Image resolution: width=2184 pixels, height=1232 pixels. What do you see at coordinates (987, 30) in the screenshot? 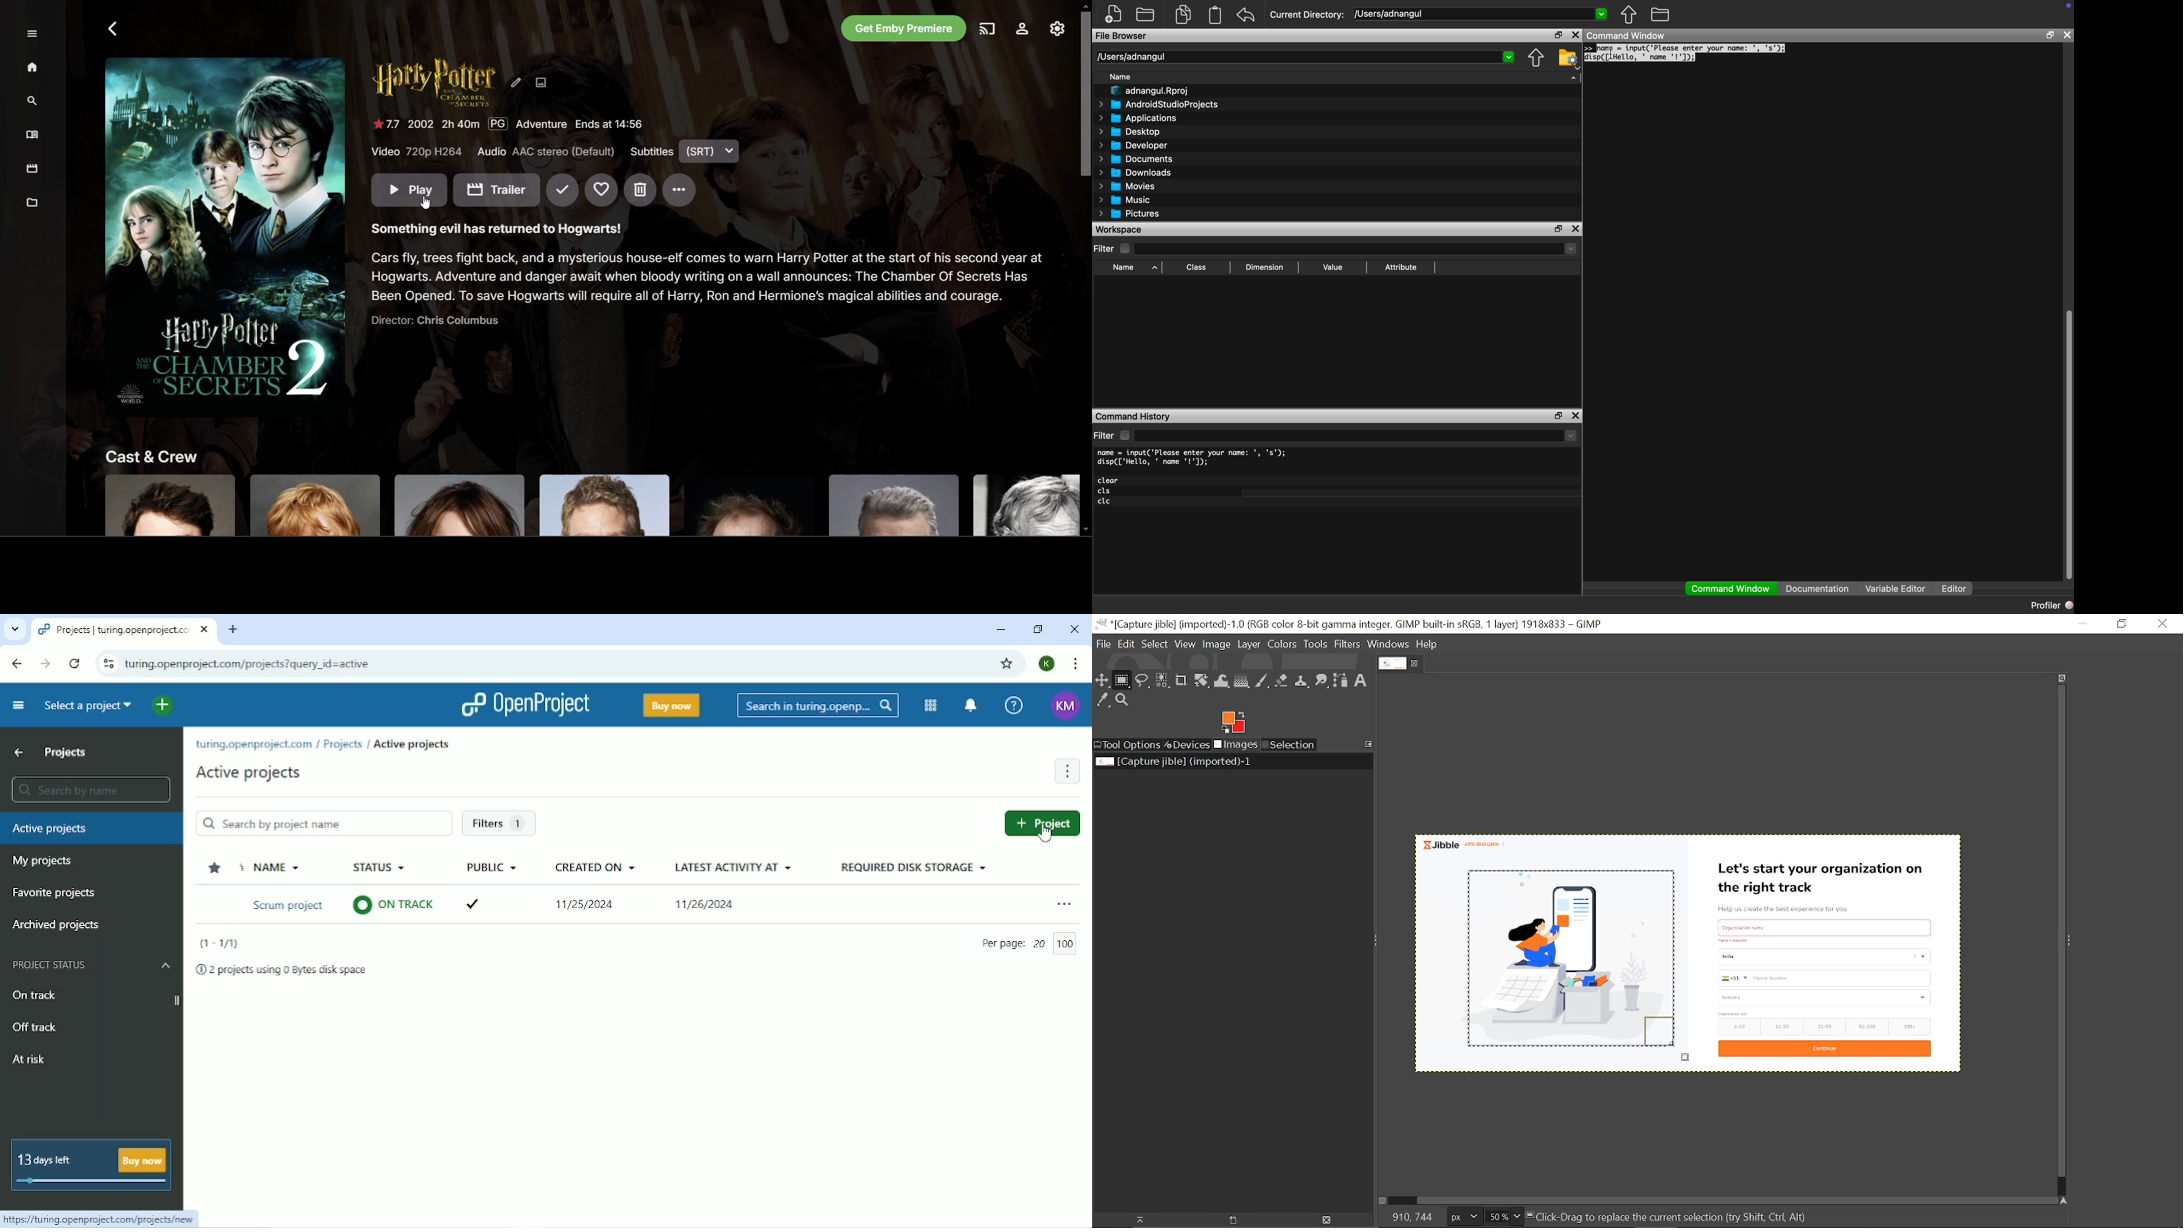
I see `Play on another device` at bounding box center [987, 30].